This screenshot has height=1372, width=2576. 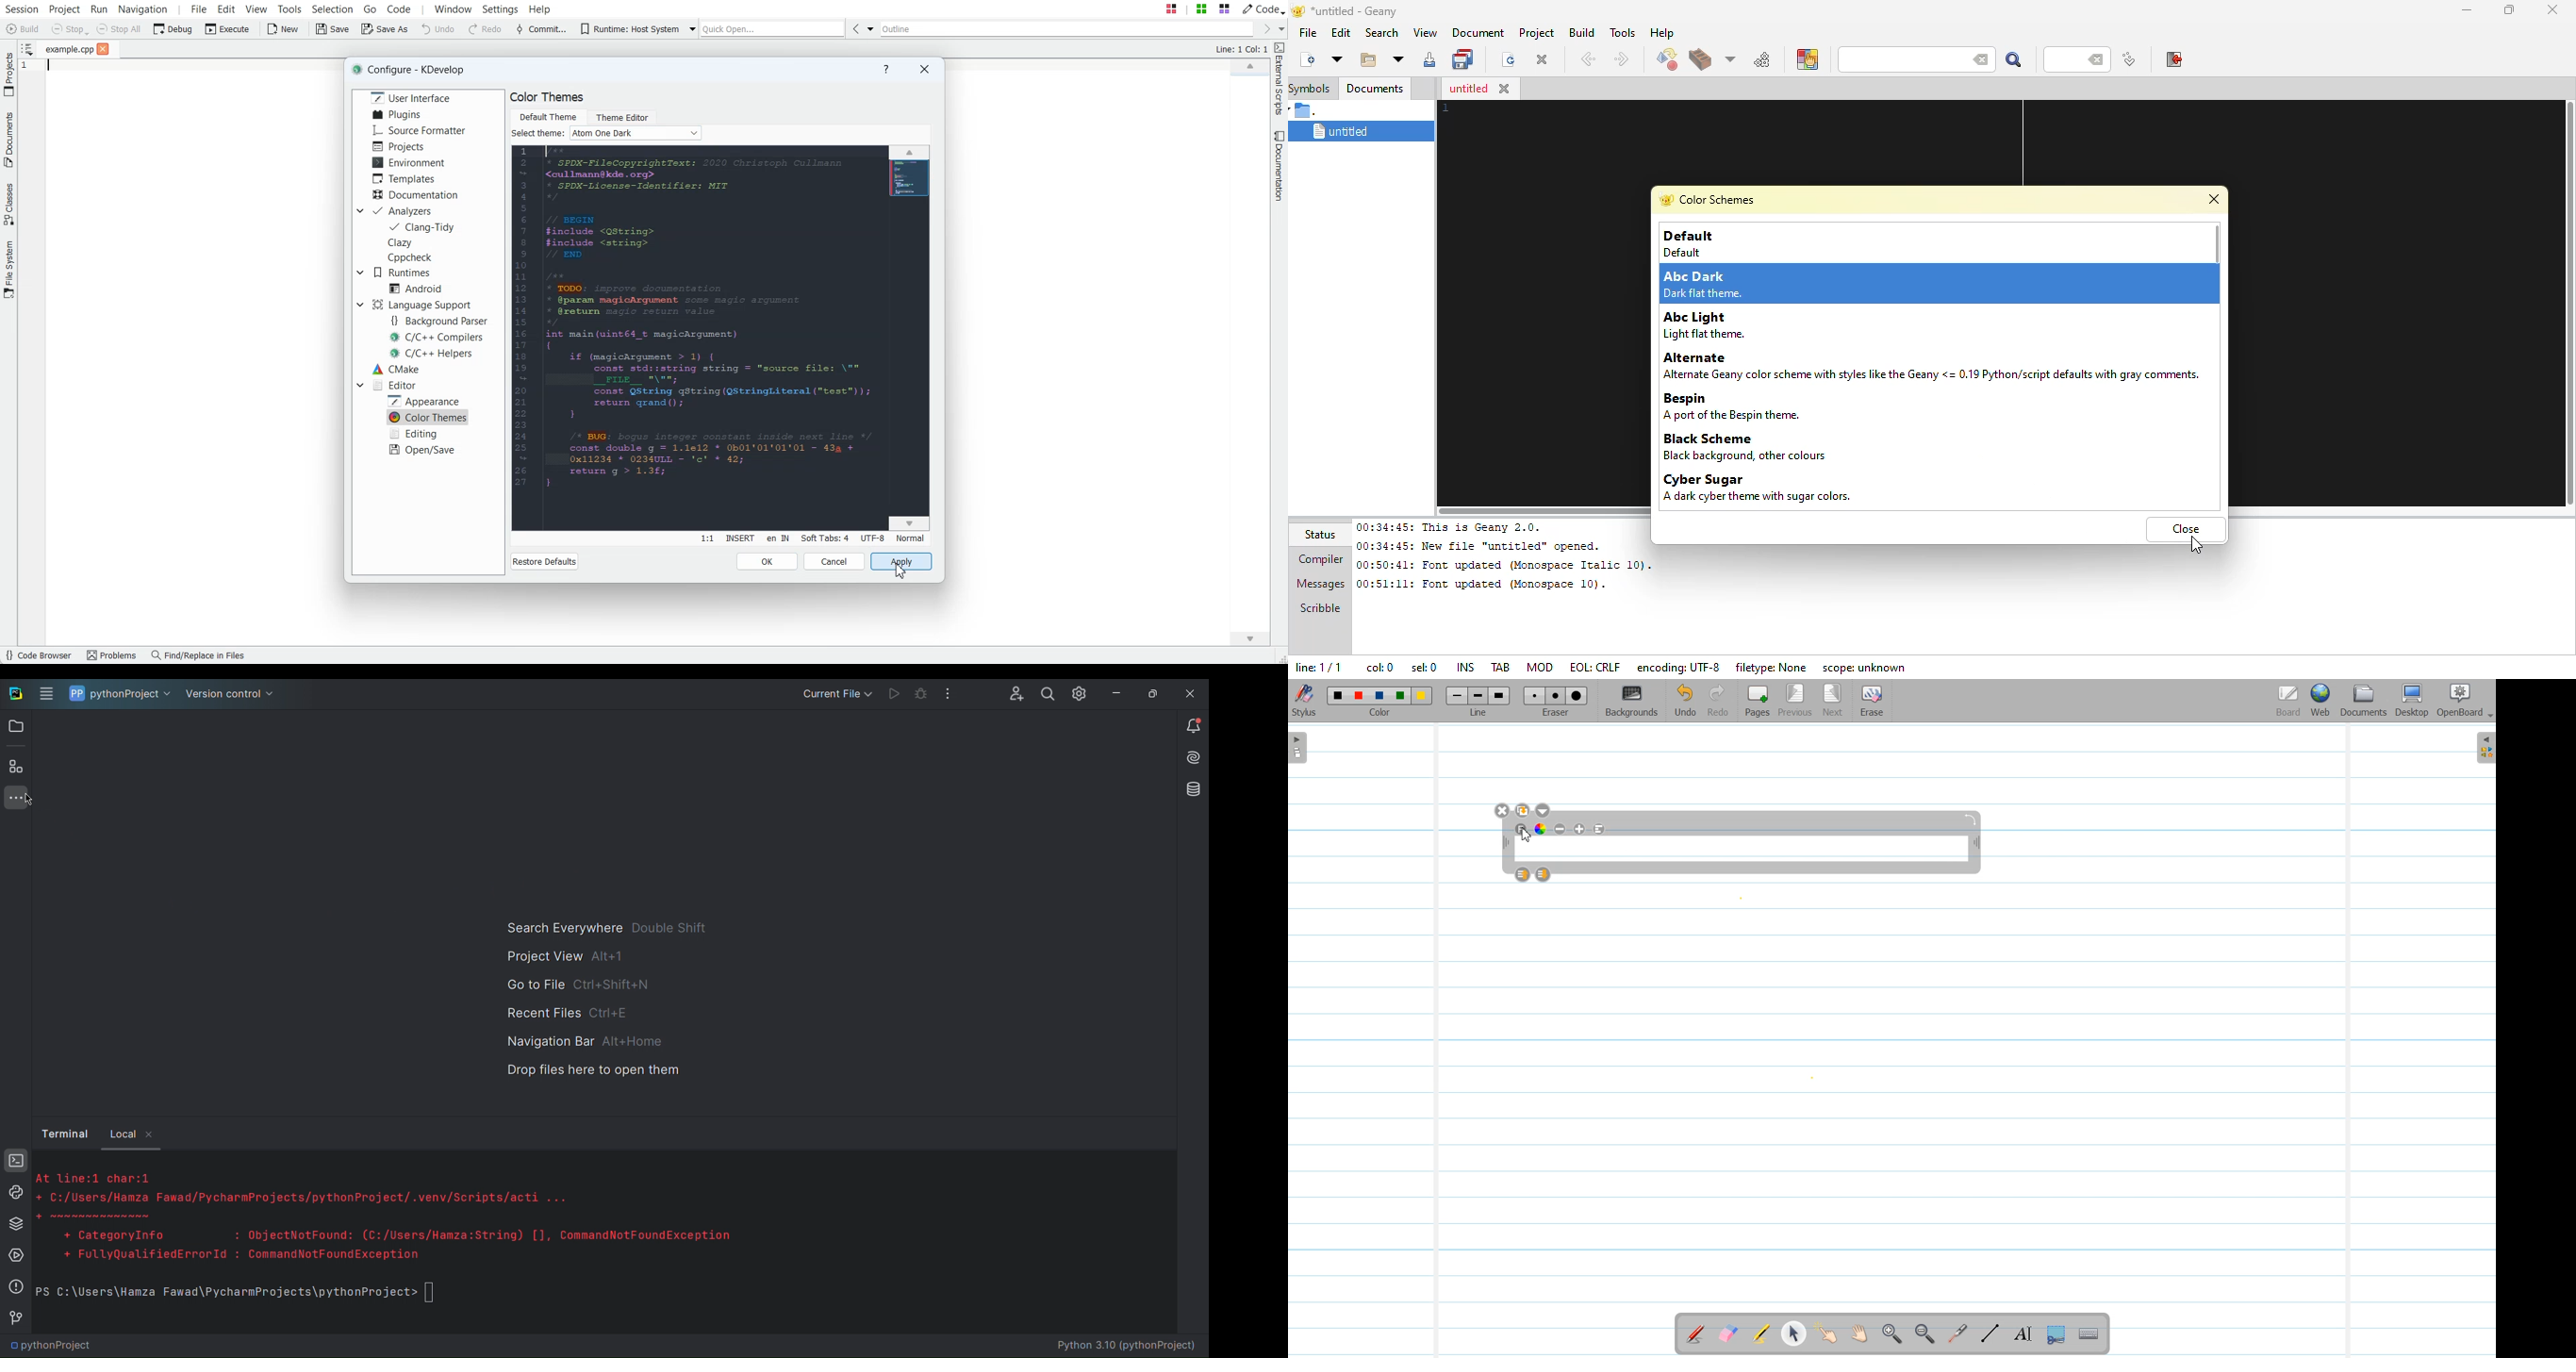 What do you see at coordinates (1379, 32) in the screenshot?
I see `search` at bounding box center [1379, 32].